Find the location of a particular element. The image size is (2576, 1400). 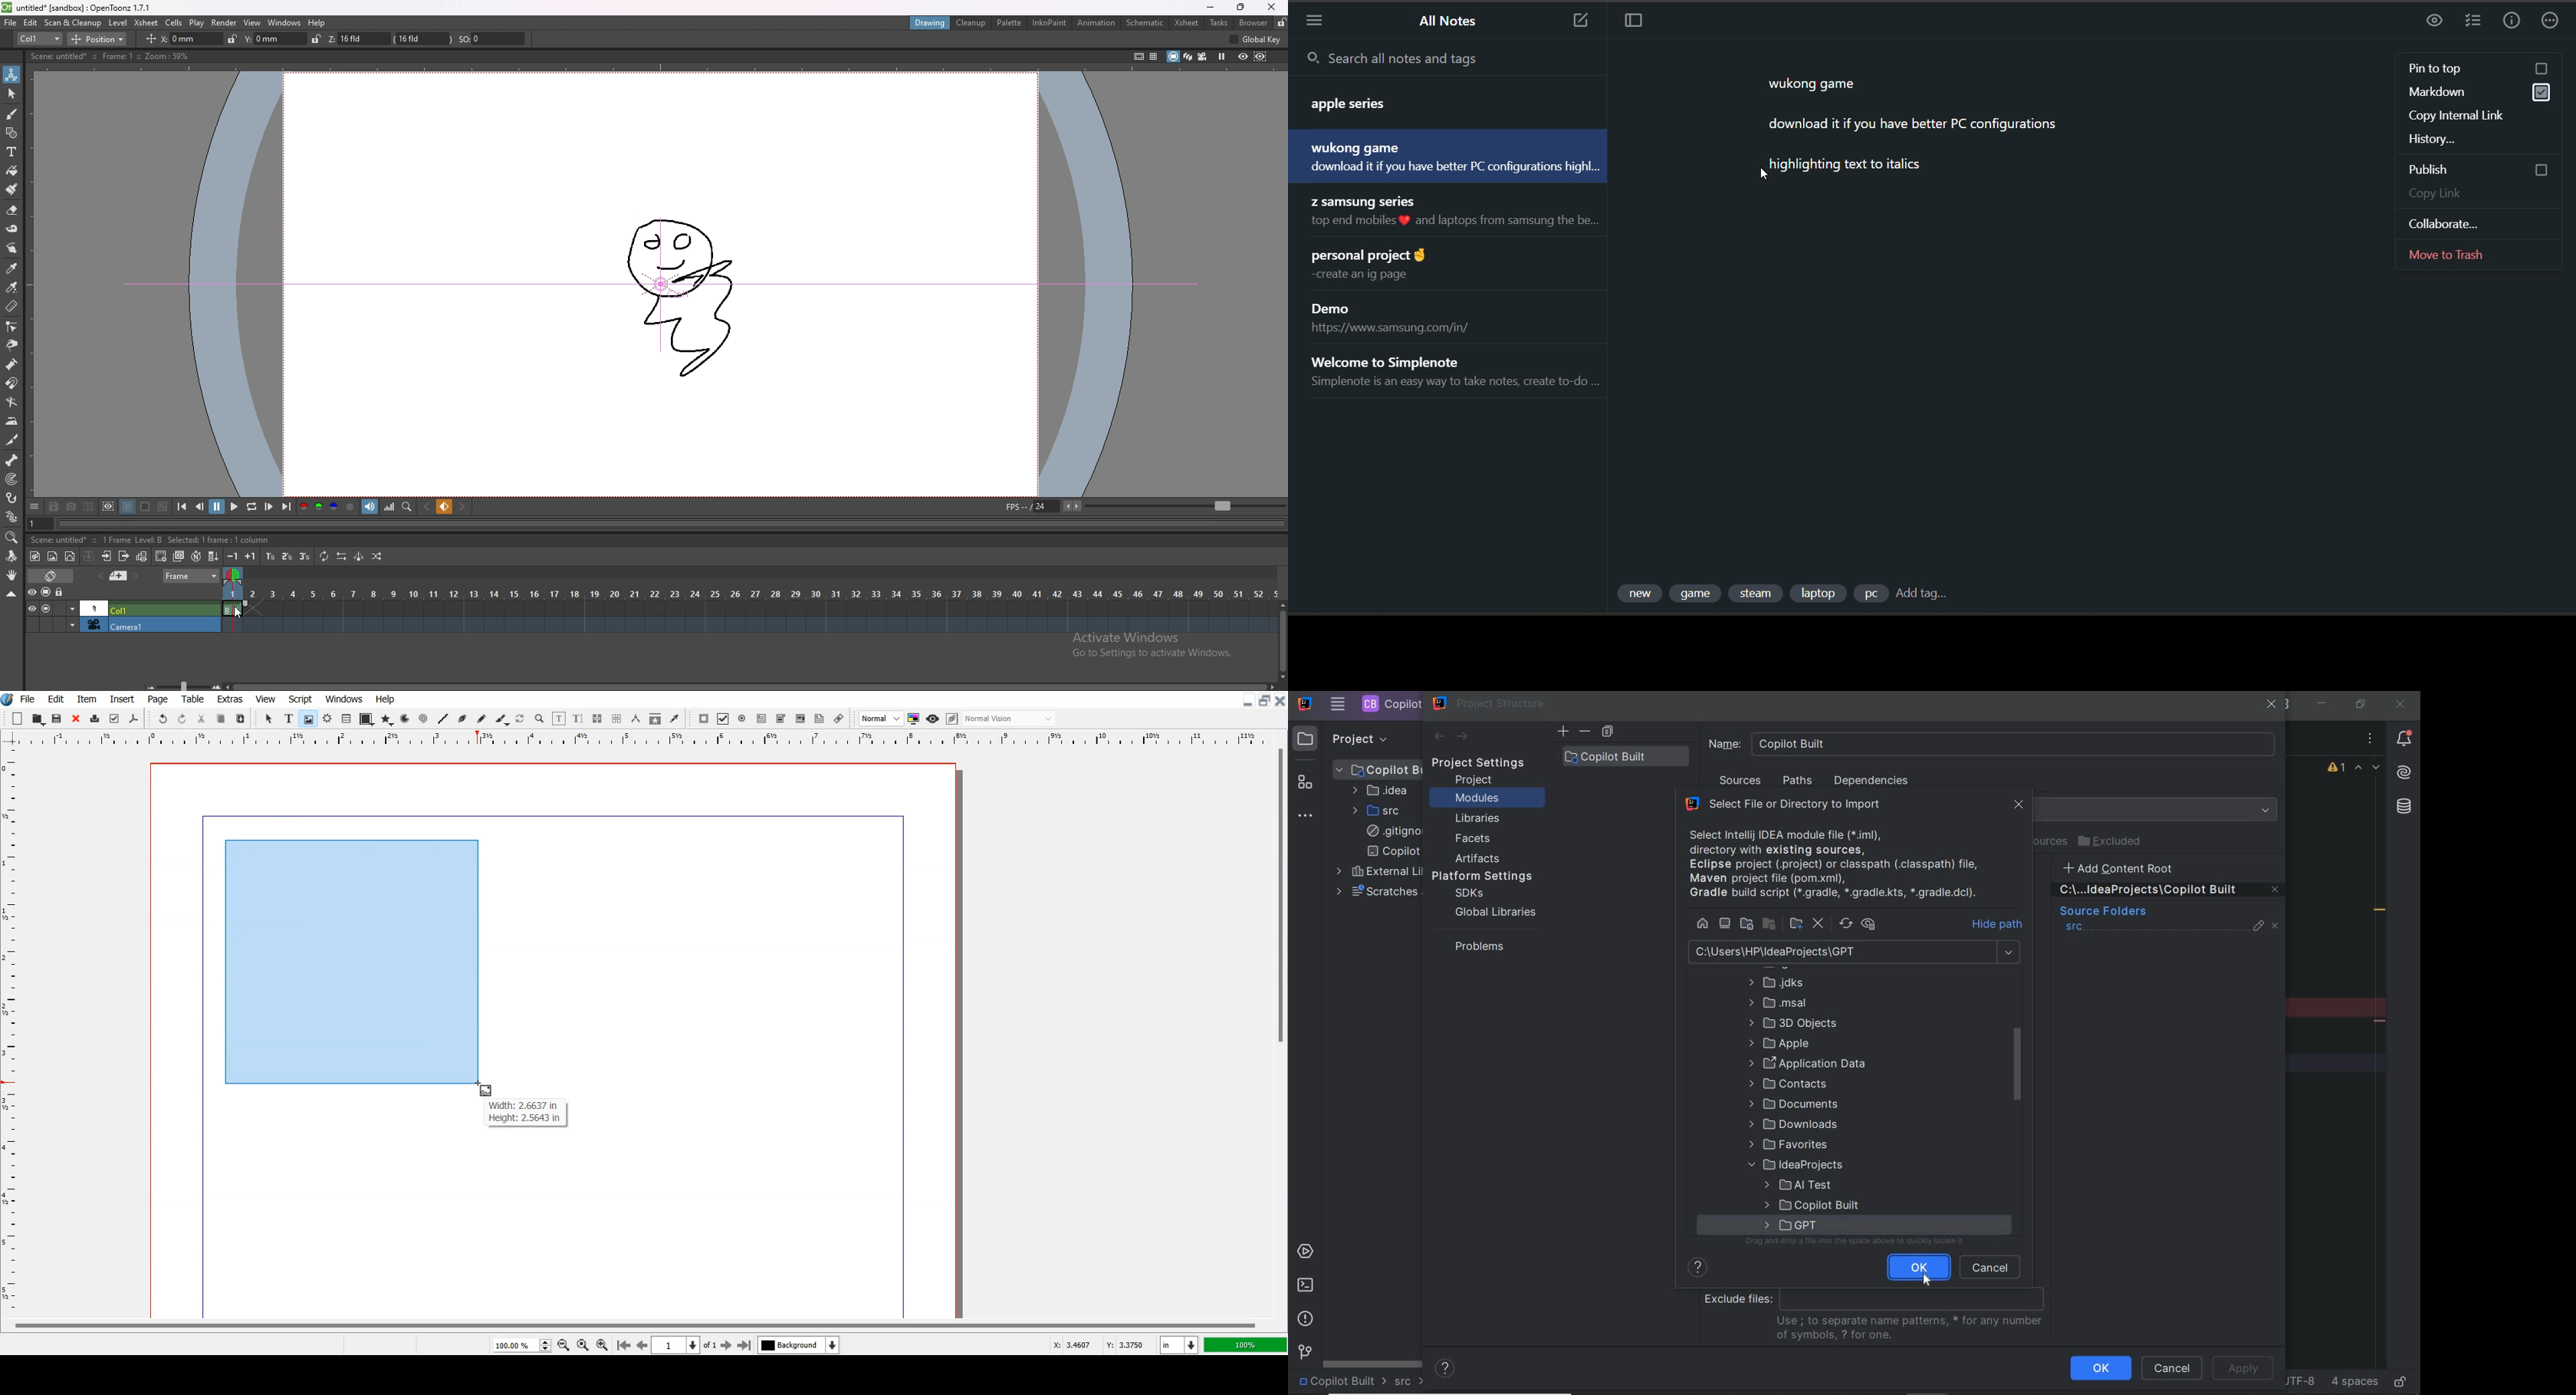

hide is located at coordinates (1999, 924).